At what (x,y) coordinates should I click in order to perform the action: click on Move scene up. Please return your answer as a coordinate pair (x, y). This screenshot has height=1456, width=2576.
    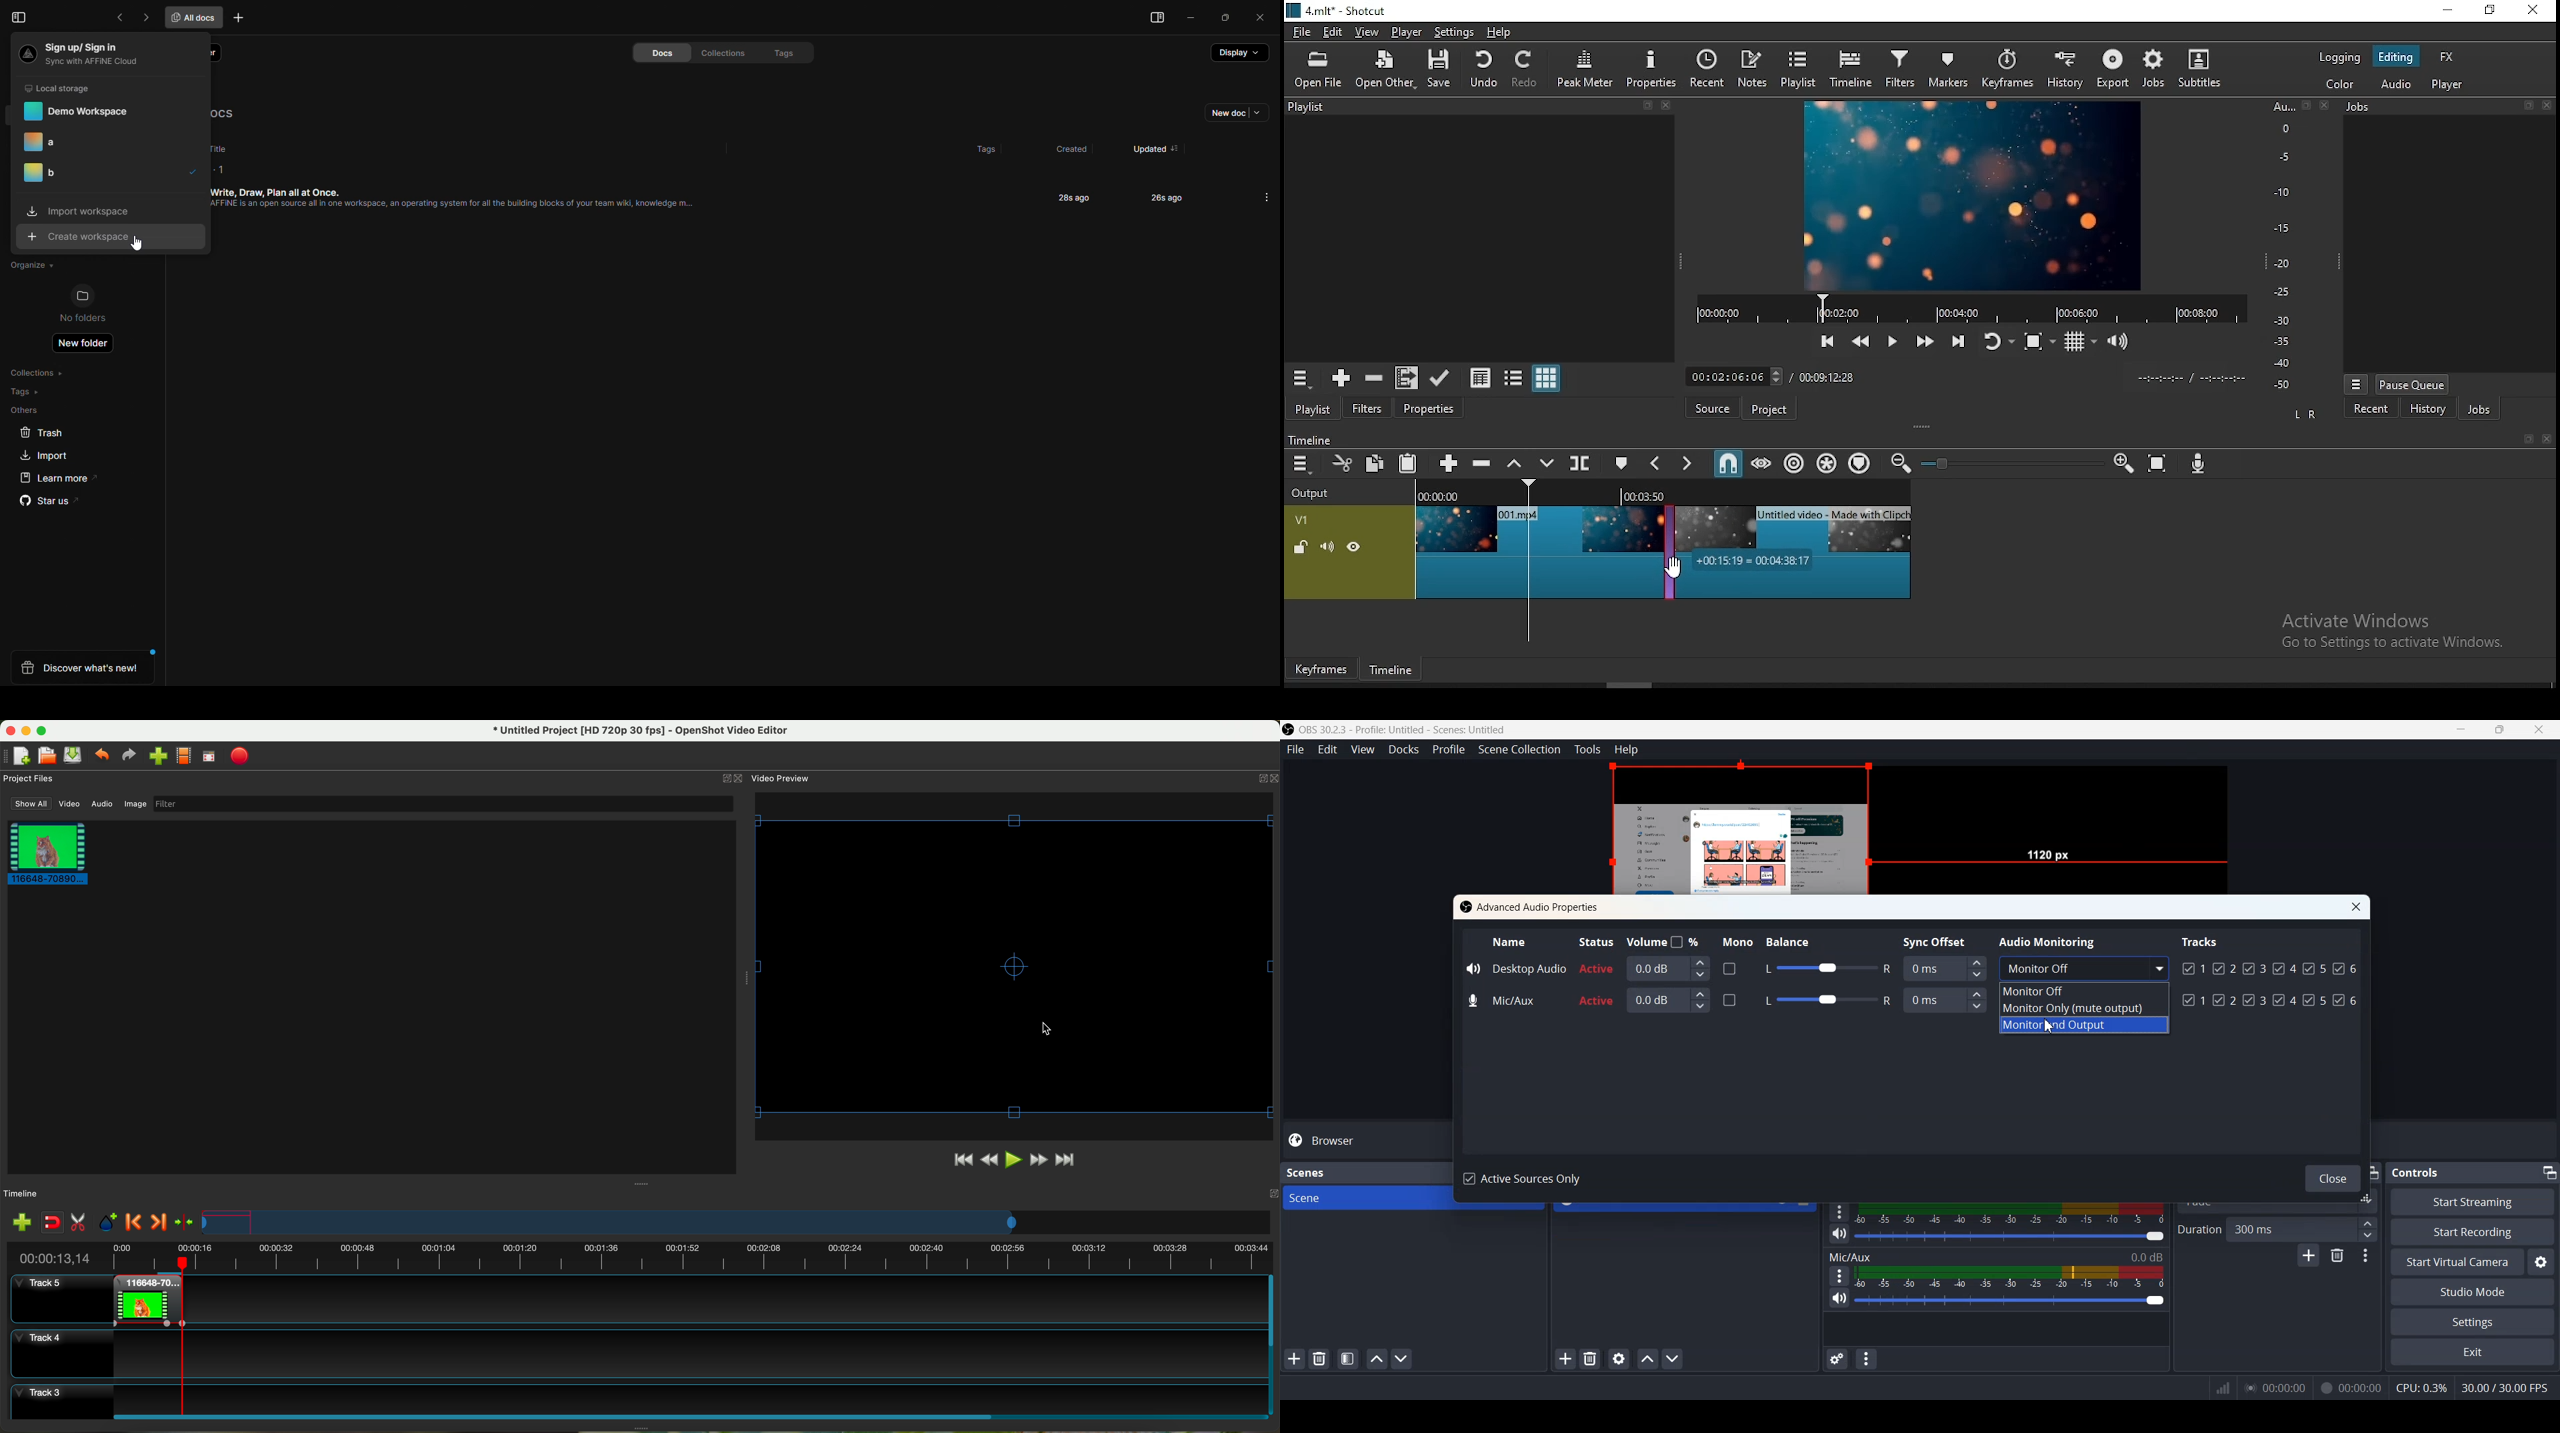
    Looking at the image, I should click on (1375, 1359).